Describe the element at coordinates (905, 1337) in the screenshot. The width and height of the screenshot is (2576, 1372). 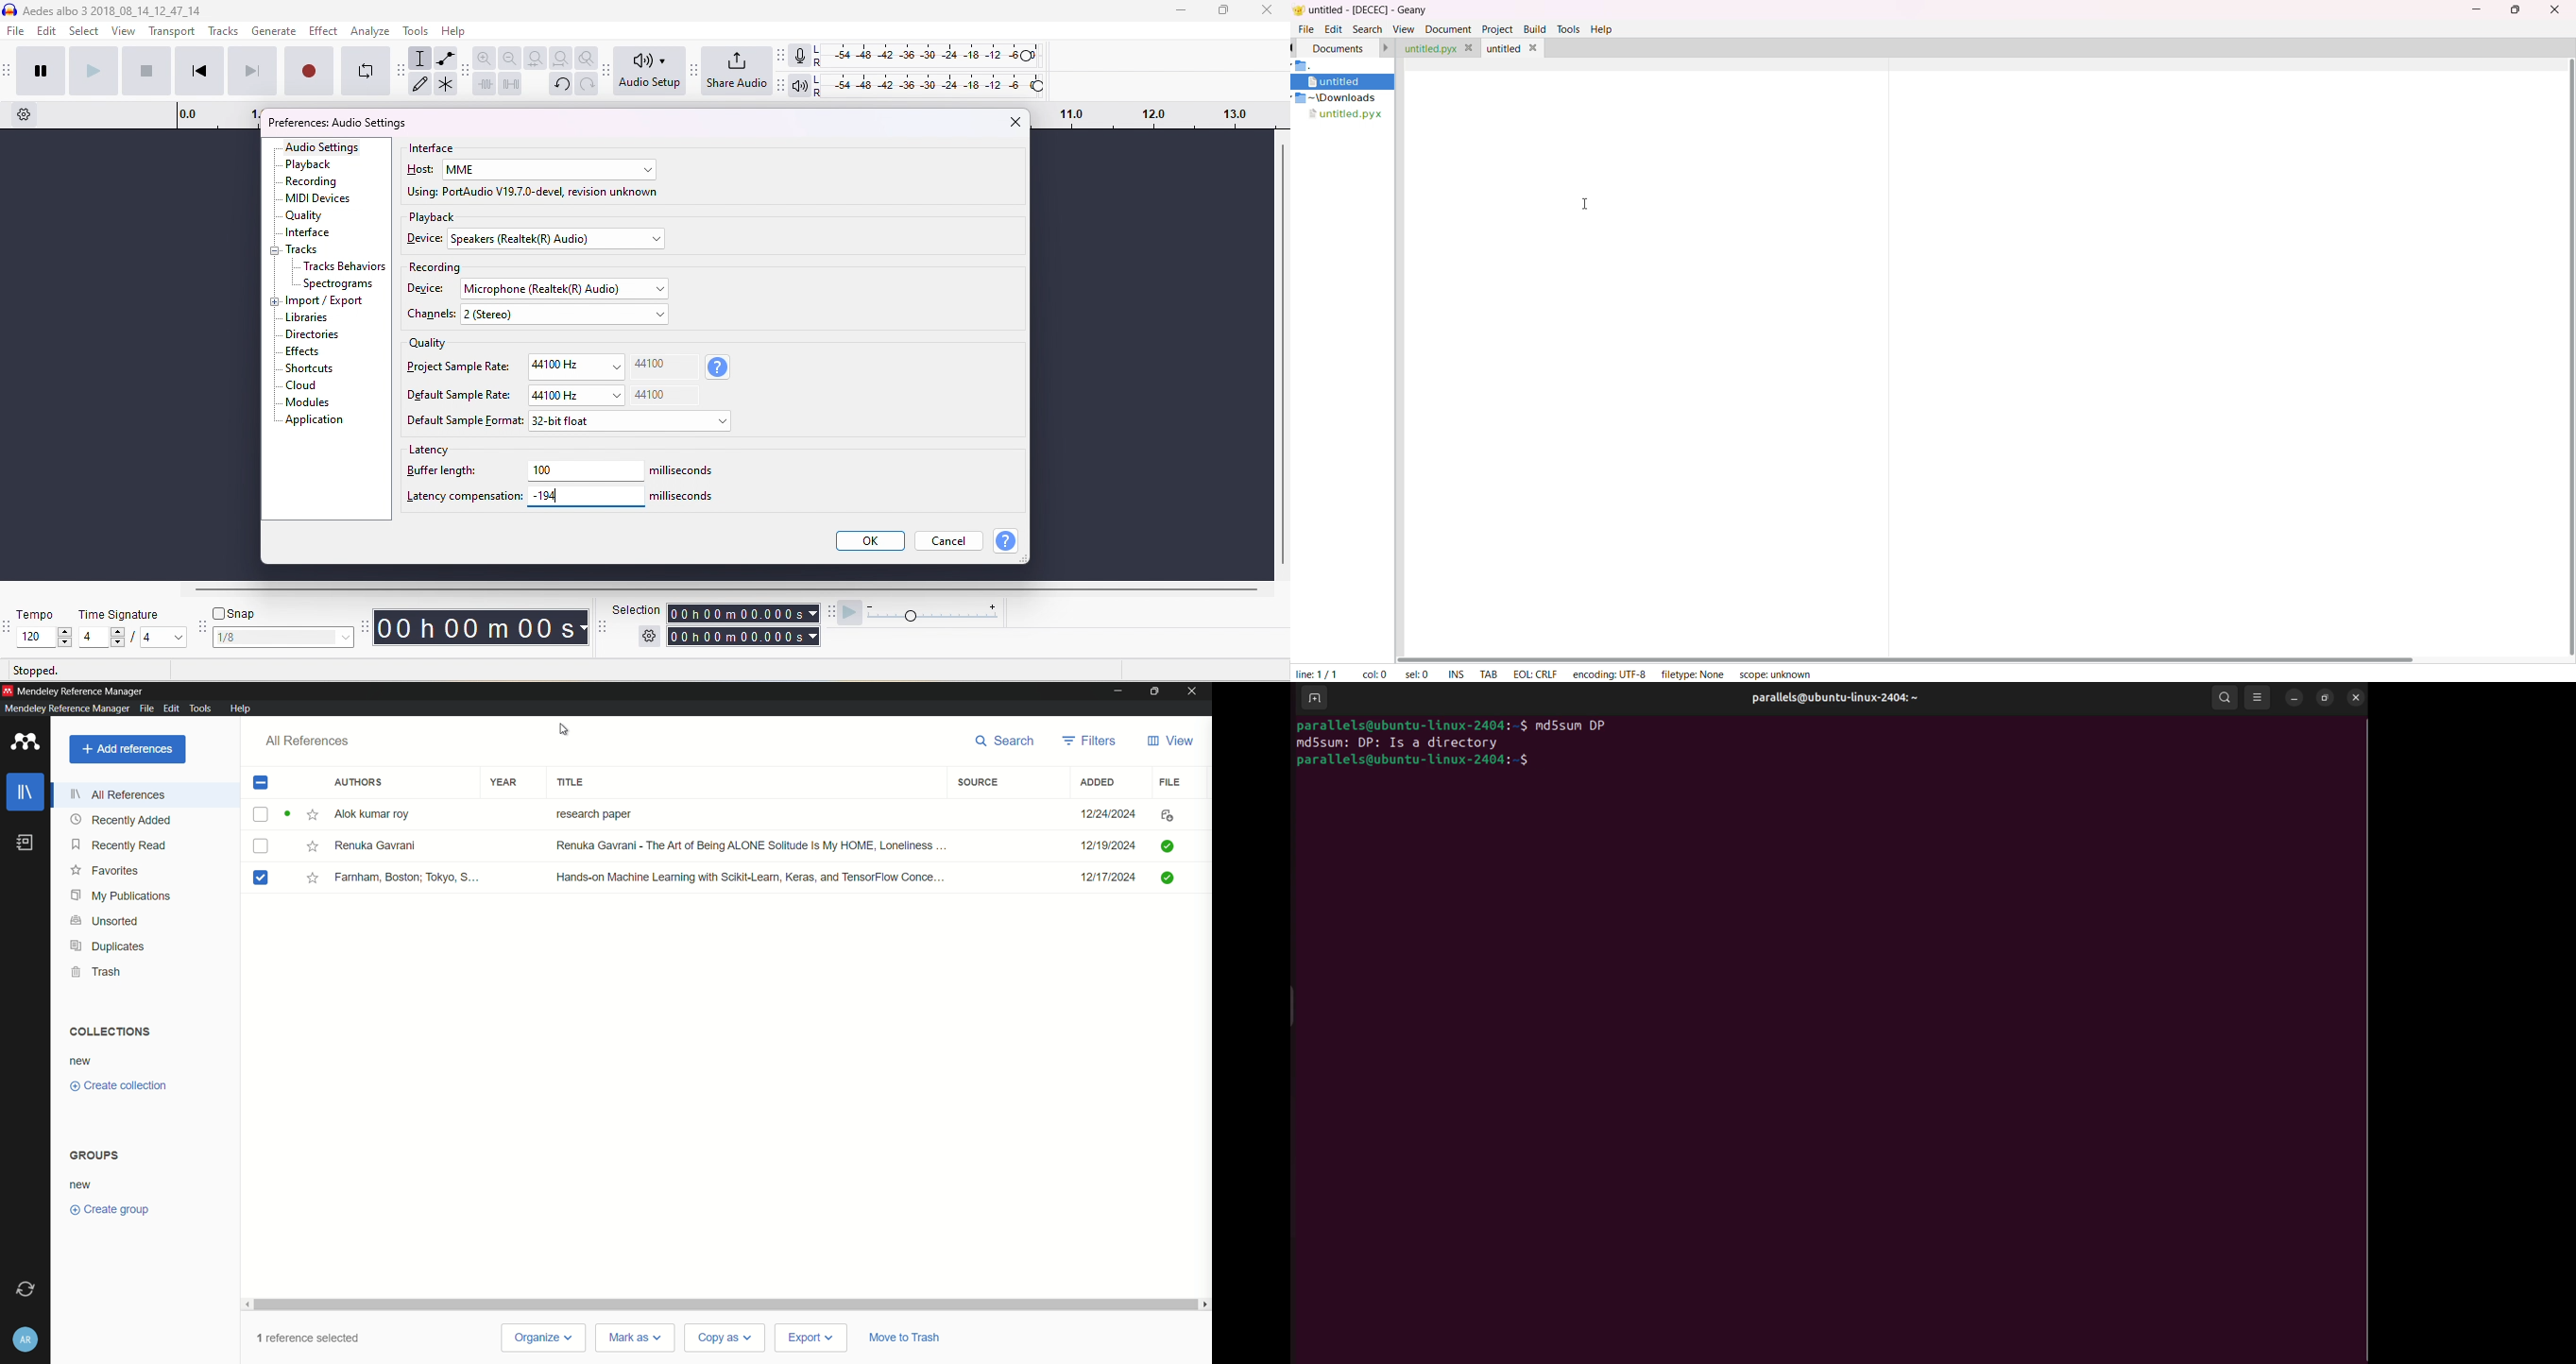
I see `move to trash` at that location.